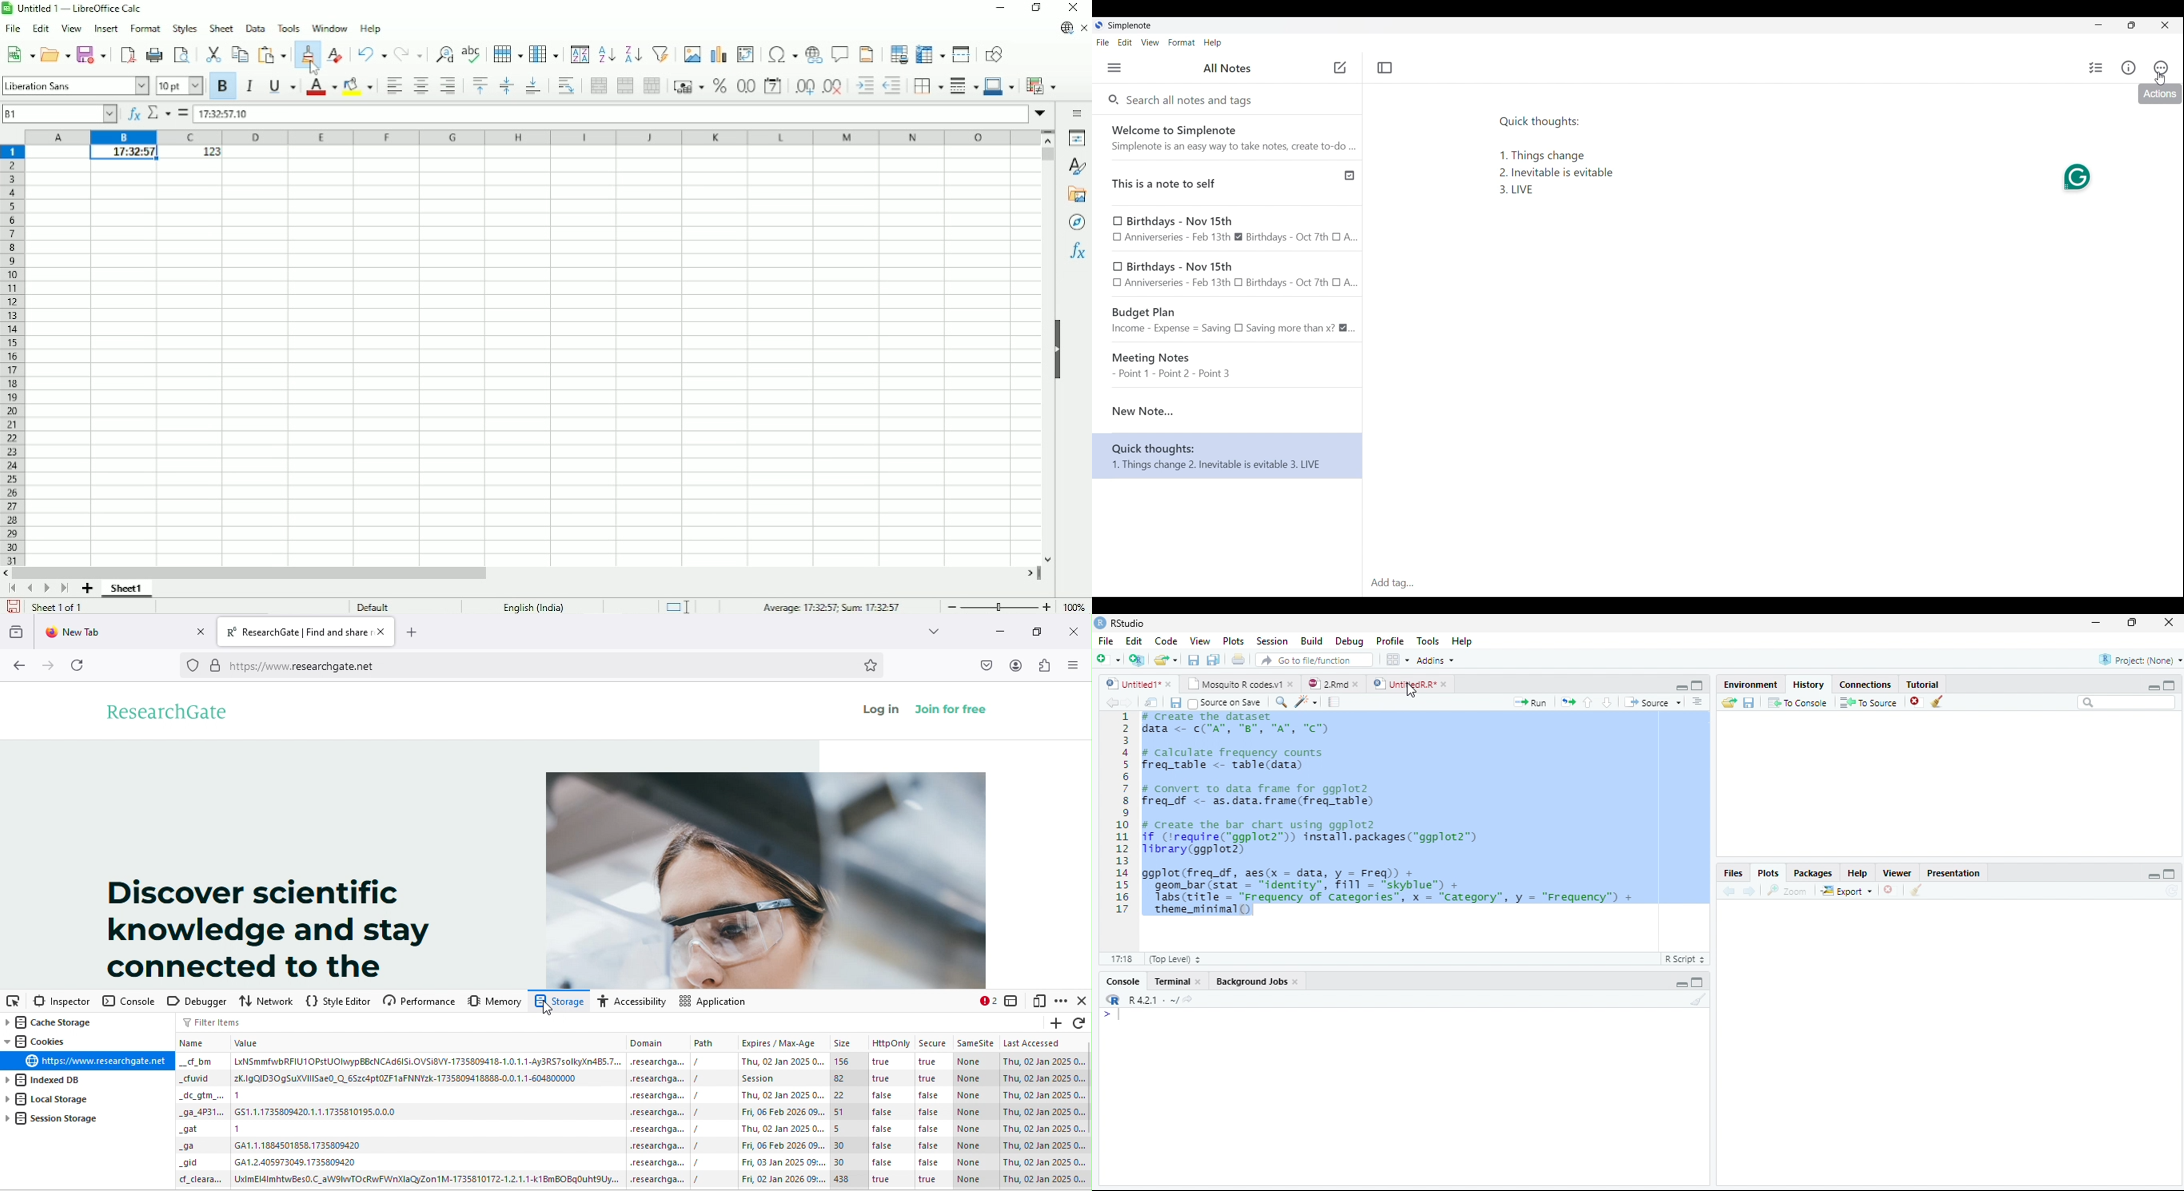  Describe the element at coordinates (1750, 890) in the screenshot. I see `Next` at that location.